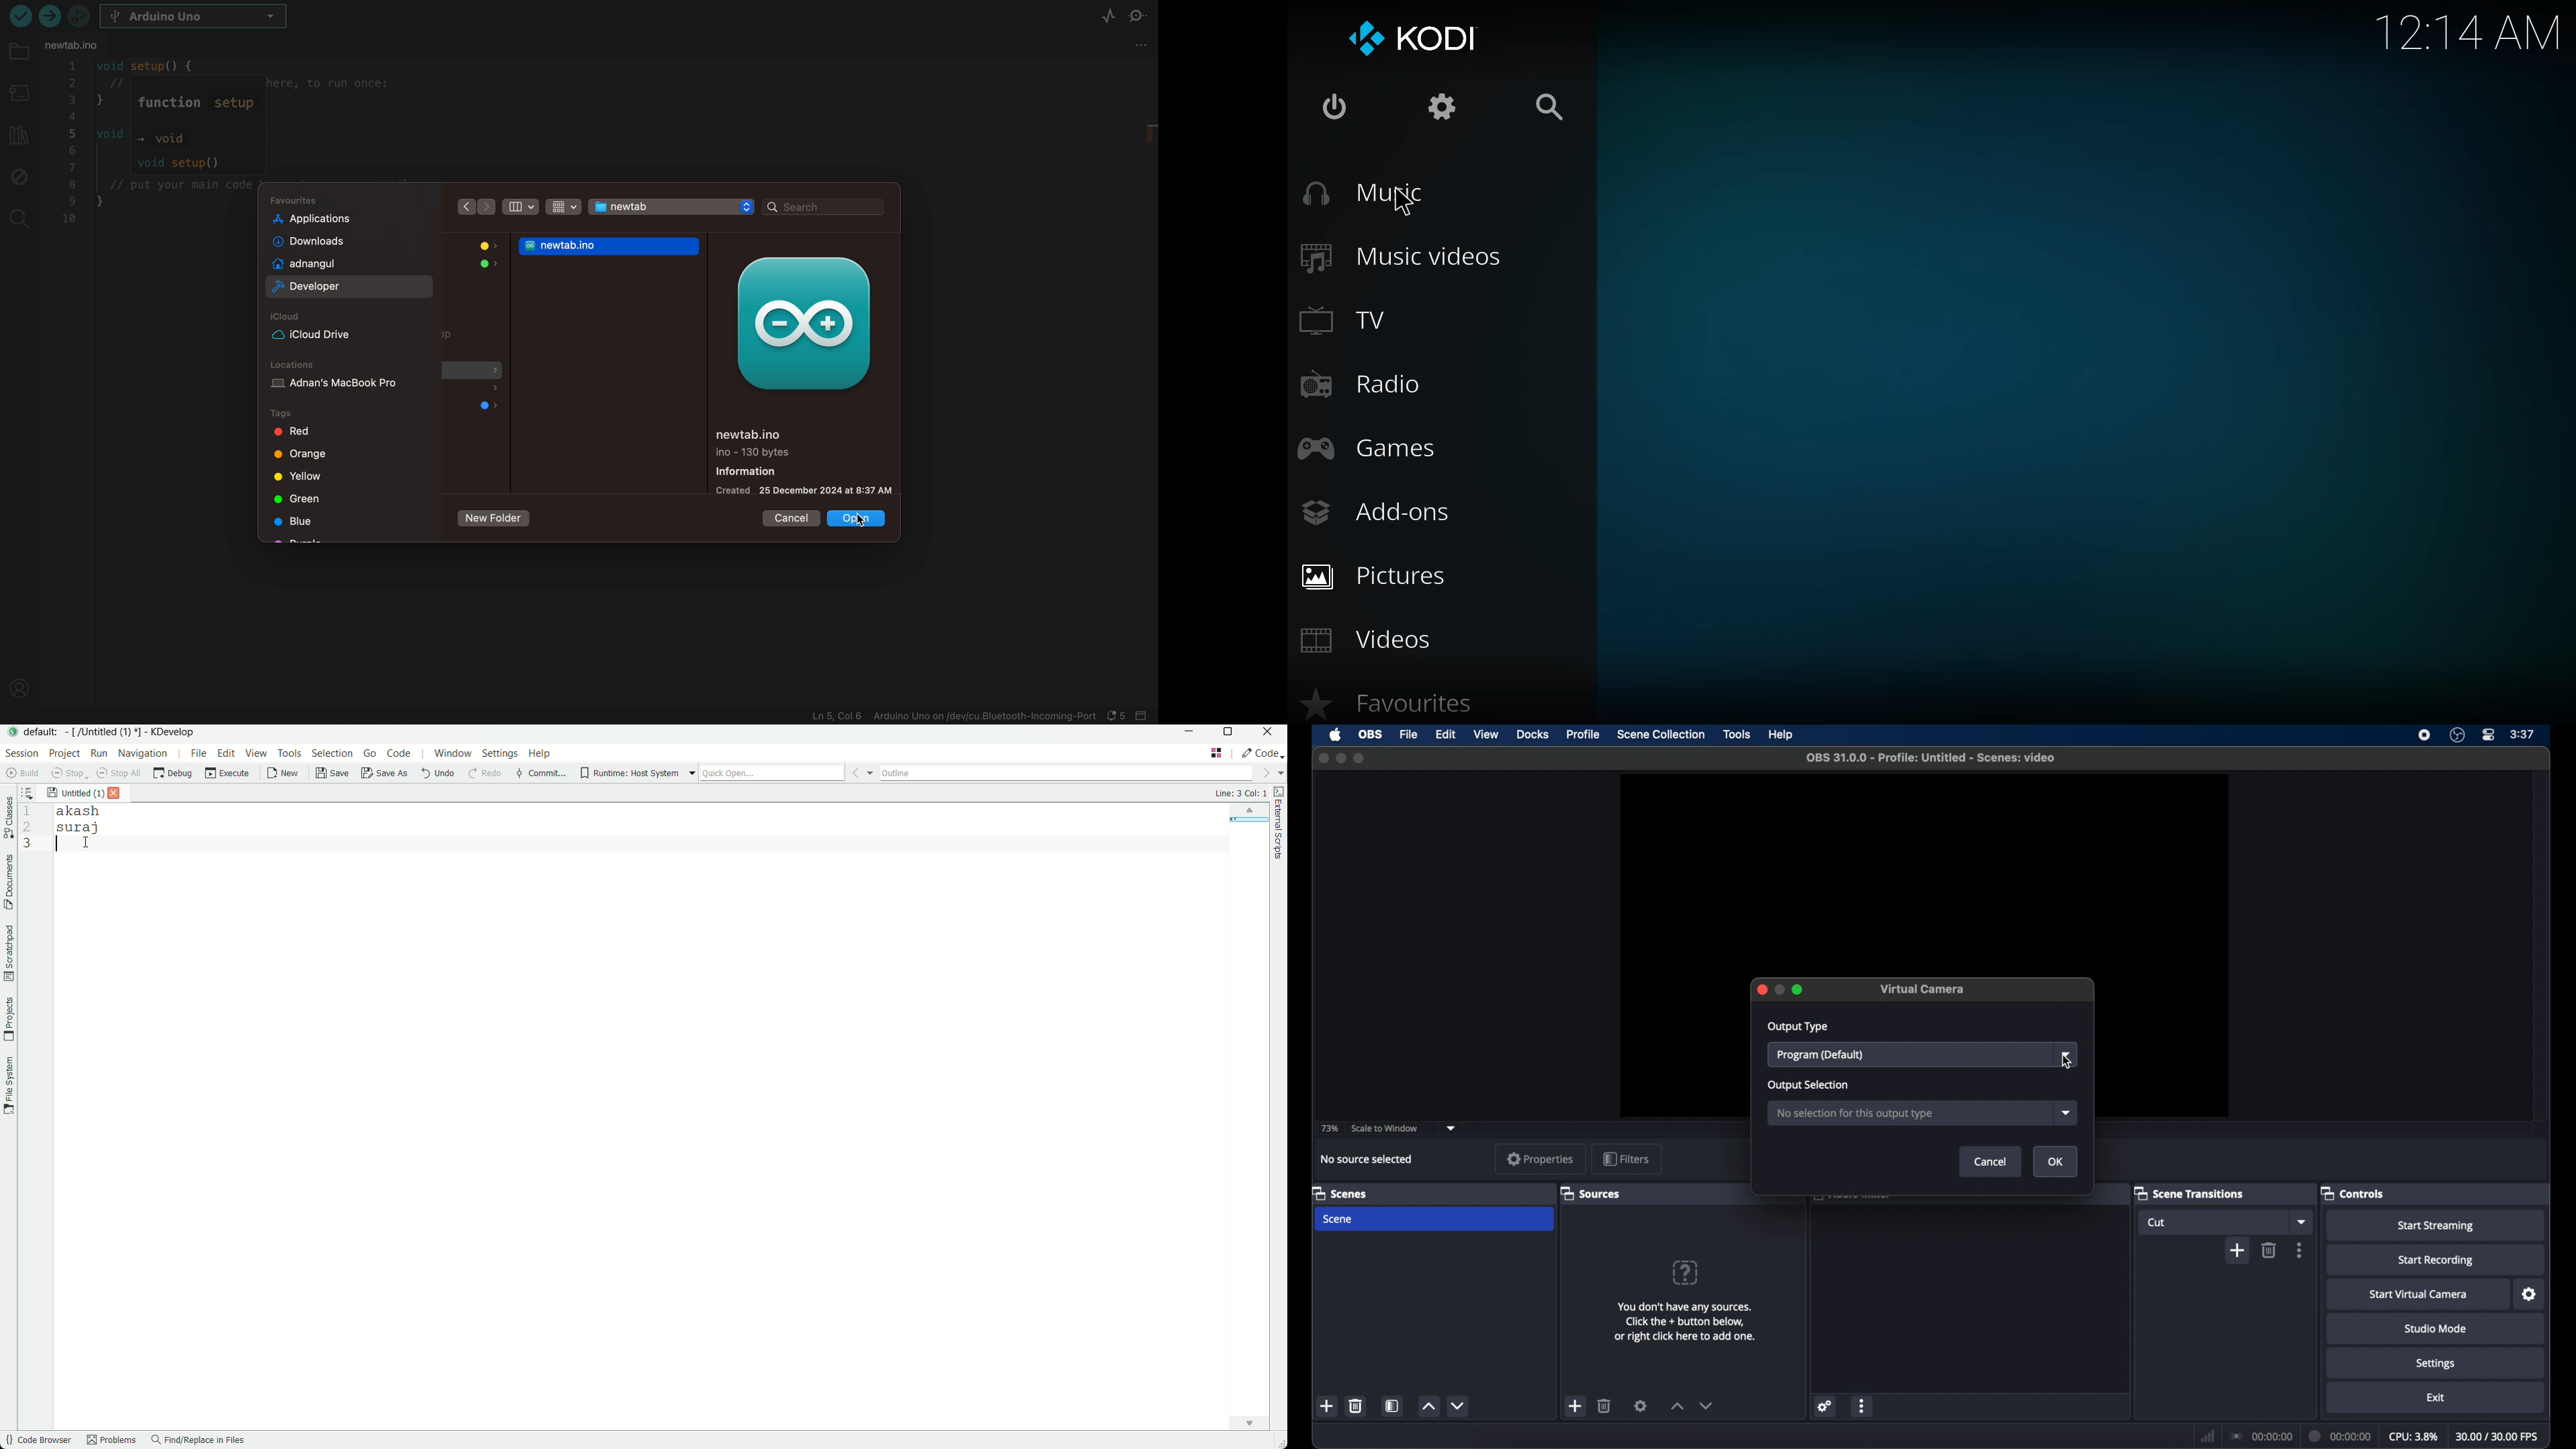 The width and height of the screenshot is (2576, 1456). What do you see at coordinates (1676, 1406) in the screenshot?
I see `increment` at bounding box center [1676, 1406].